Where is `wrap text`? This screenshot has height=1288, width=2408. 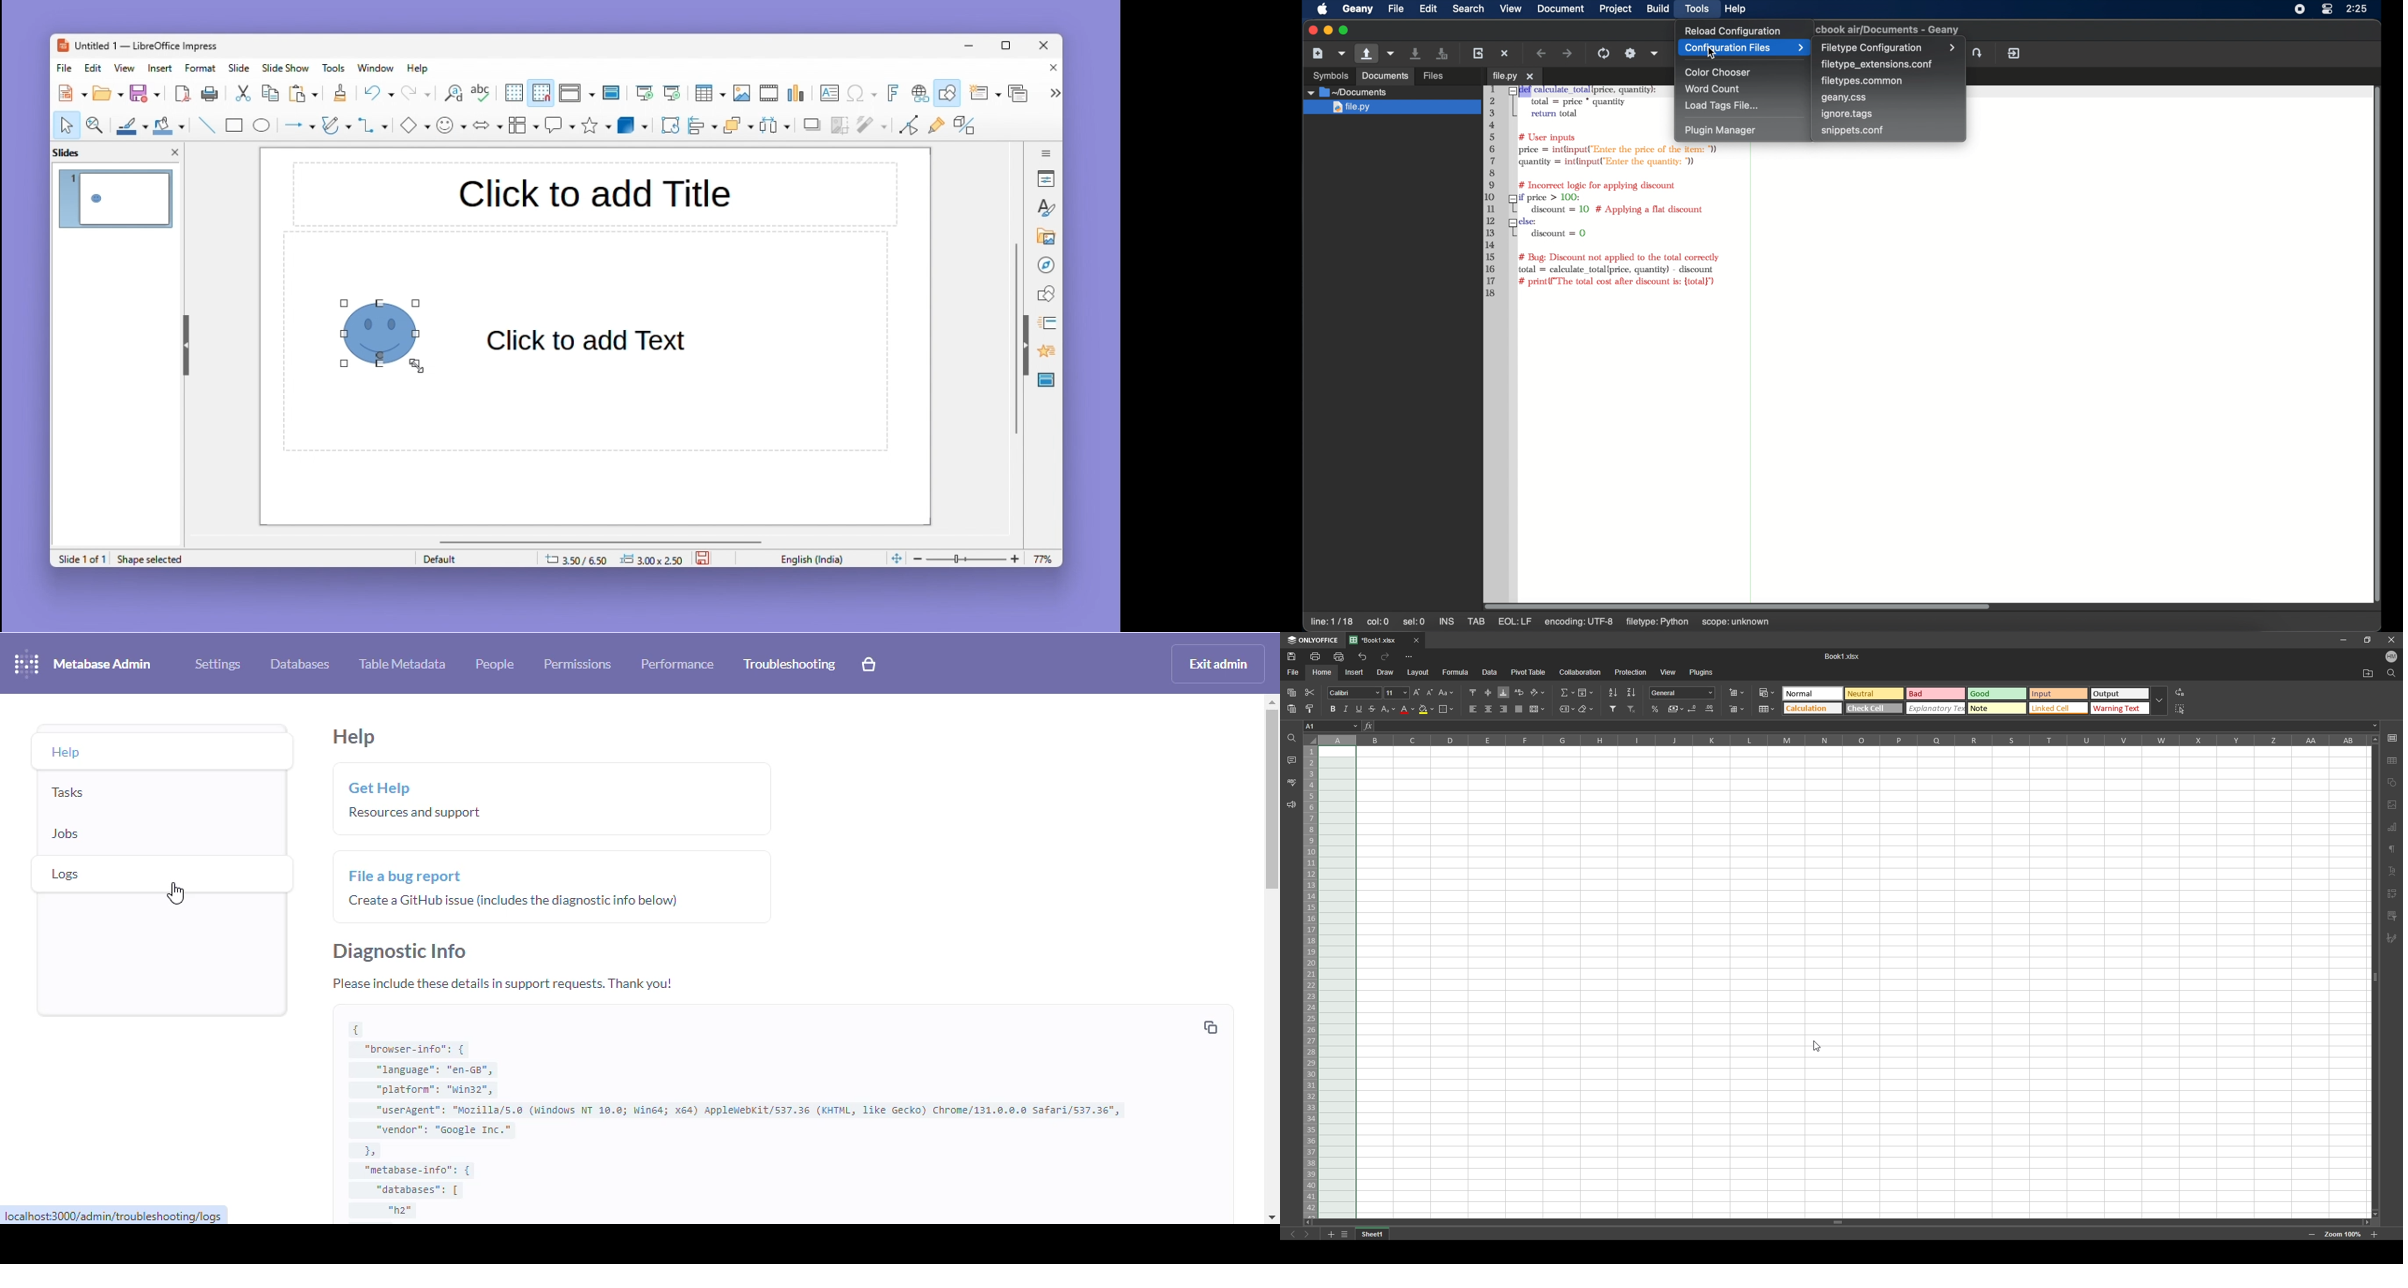 wrap text is located at coordinates (1520, 692).